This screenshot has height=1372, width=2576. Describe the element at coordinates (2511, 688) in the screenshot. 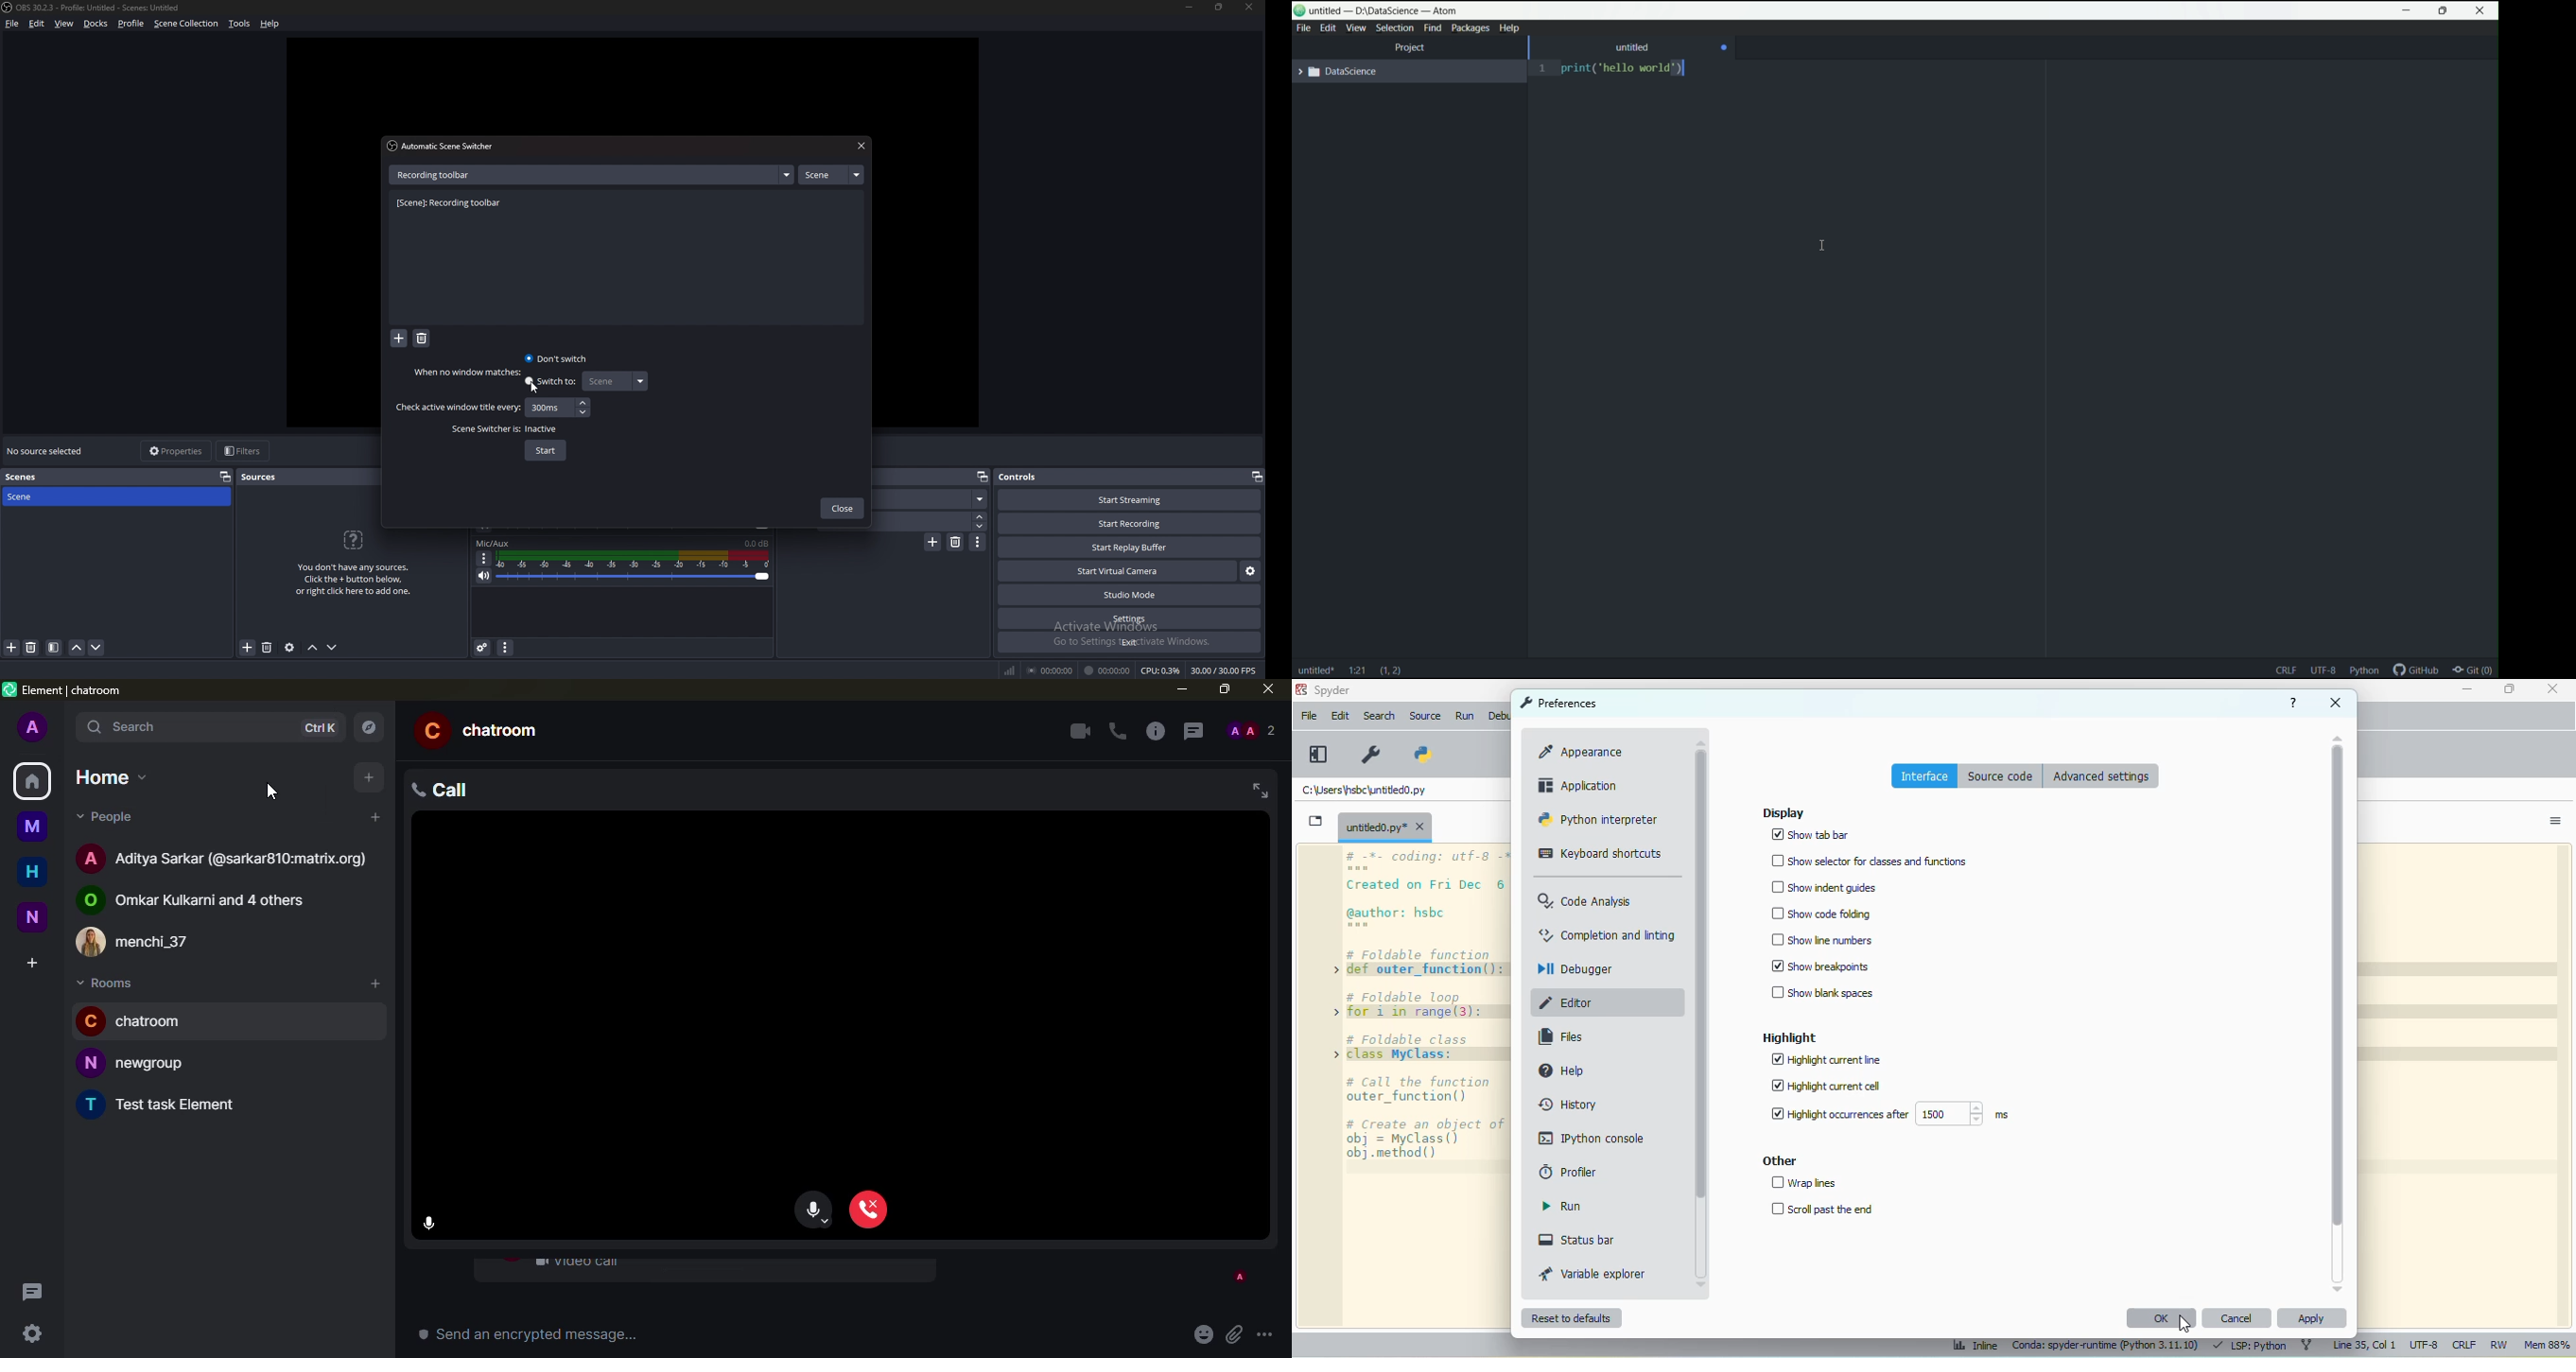

I see `maximize` at that location.